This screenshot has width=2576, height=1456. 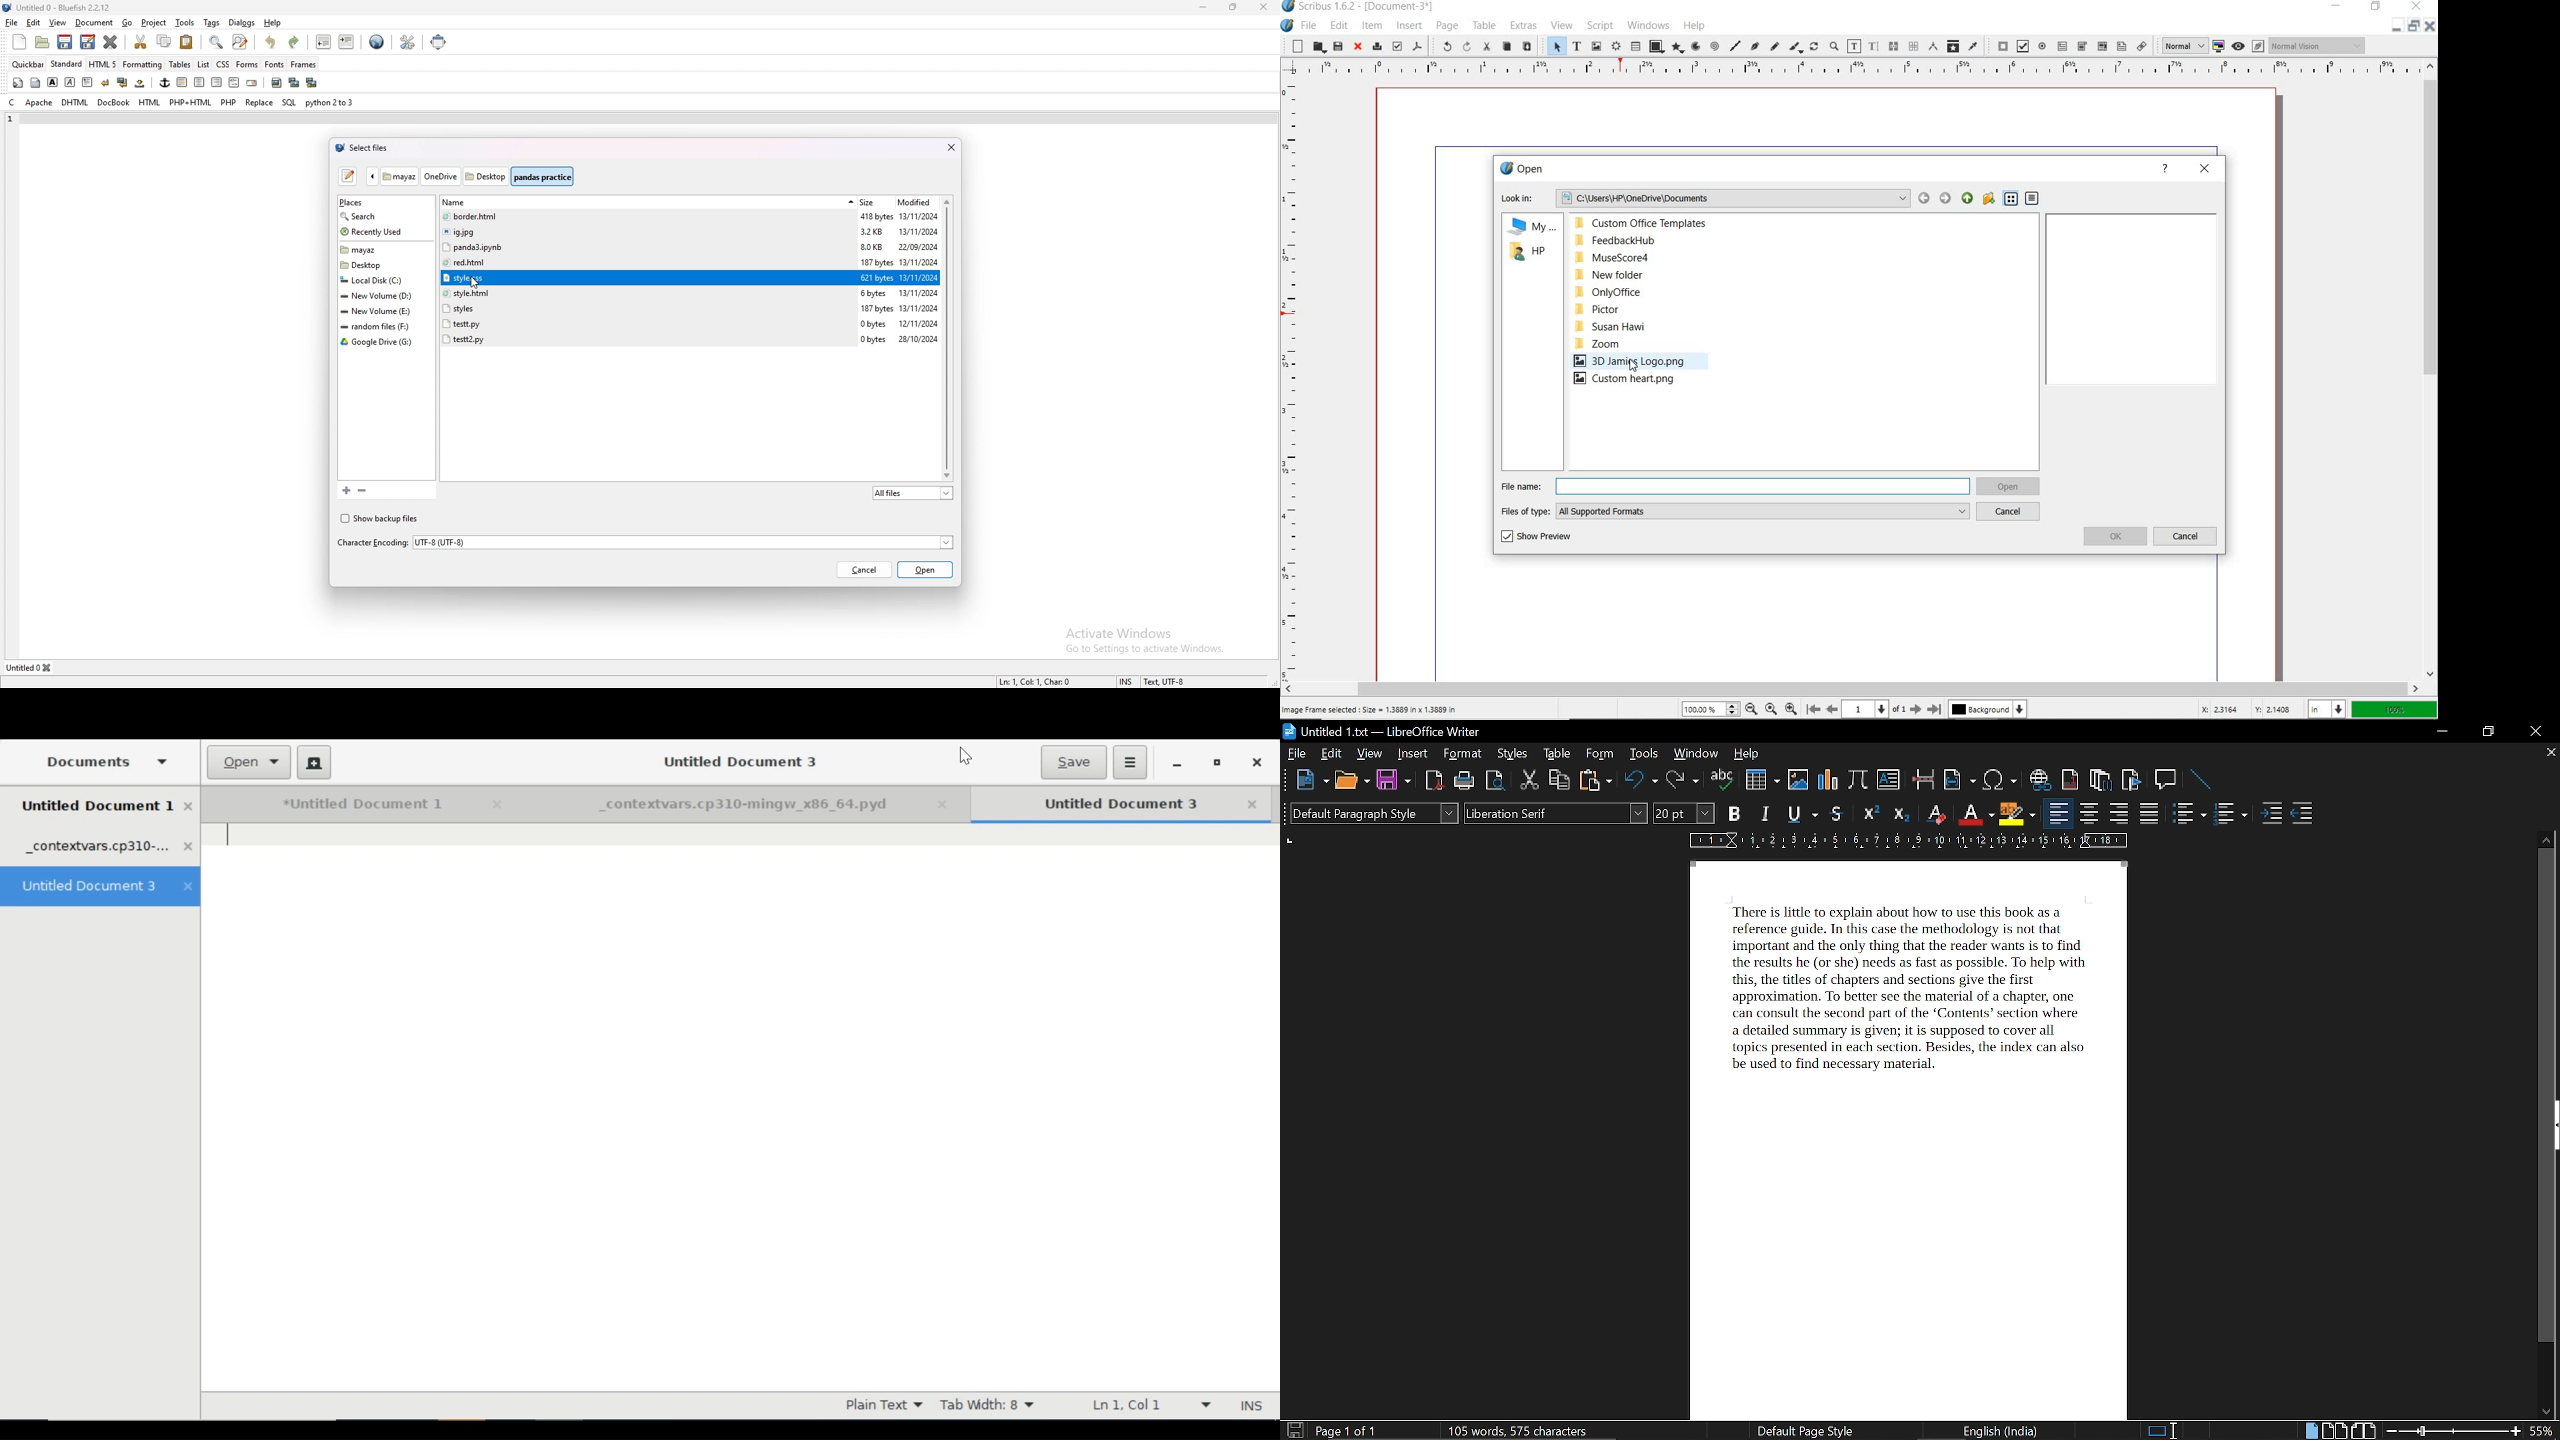 What do you see at coordinates (2546, 839) in the screenshot?
I see `move up` at bounding box center [2546, 839].